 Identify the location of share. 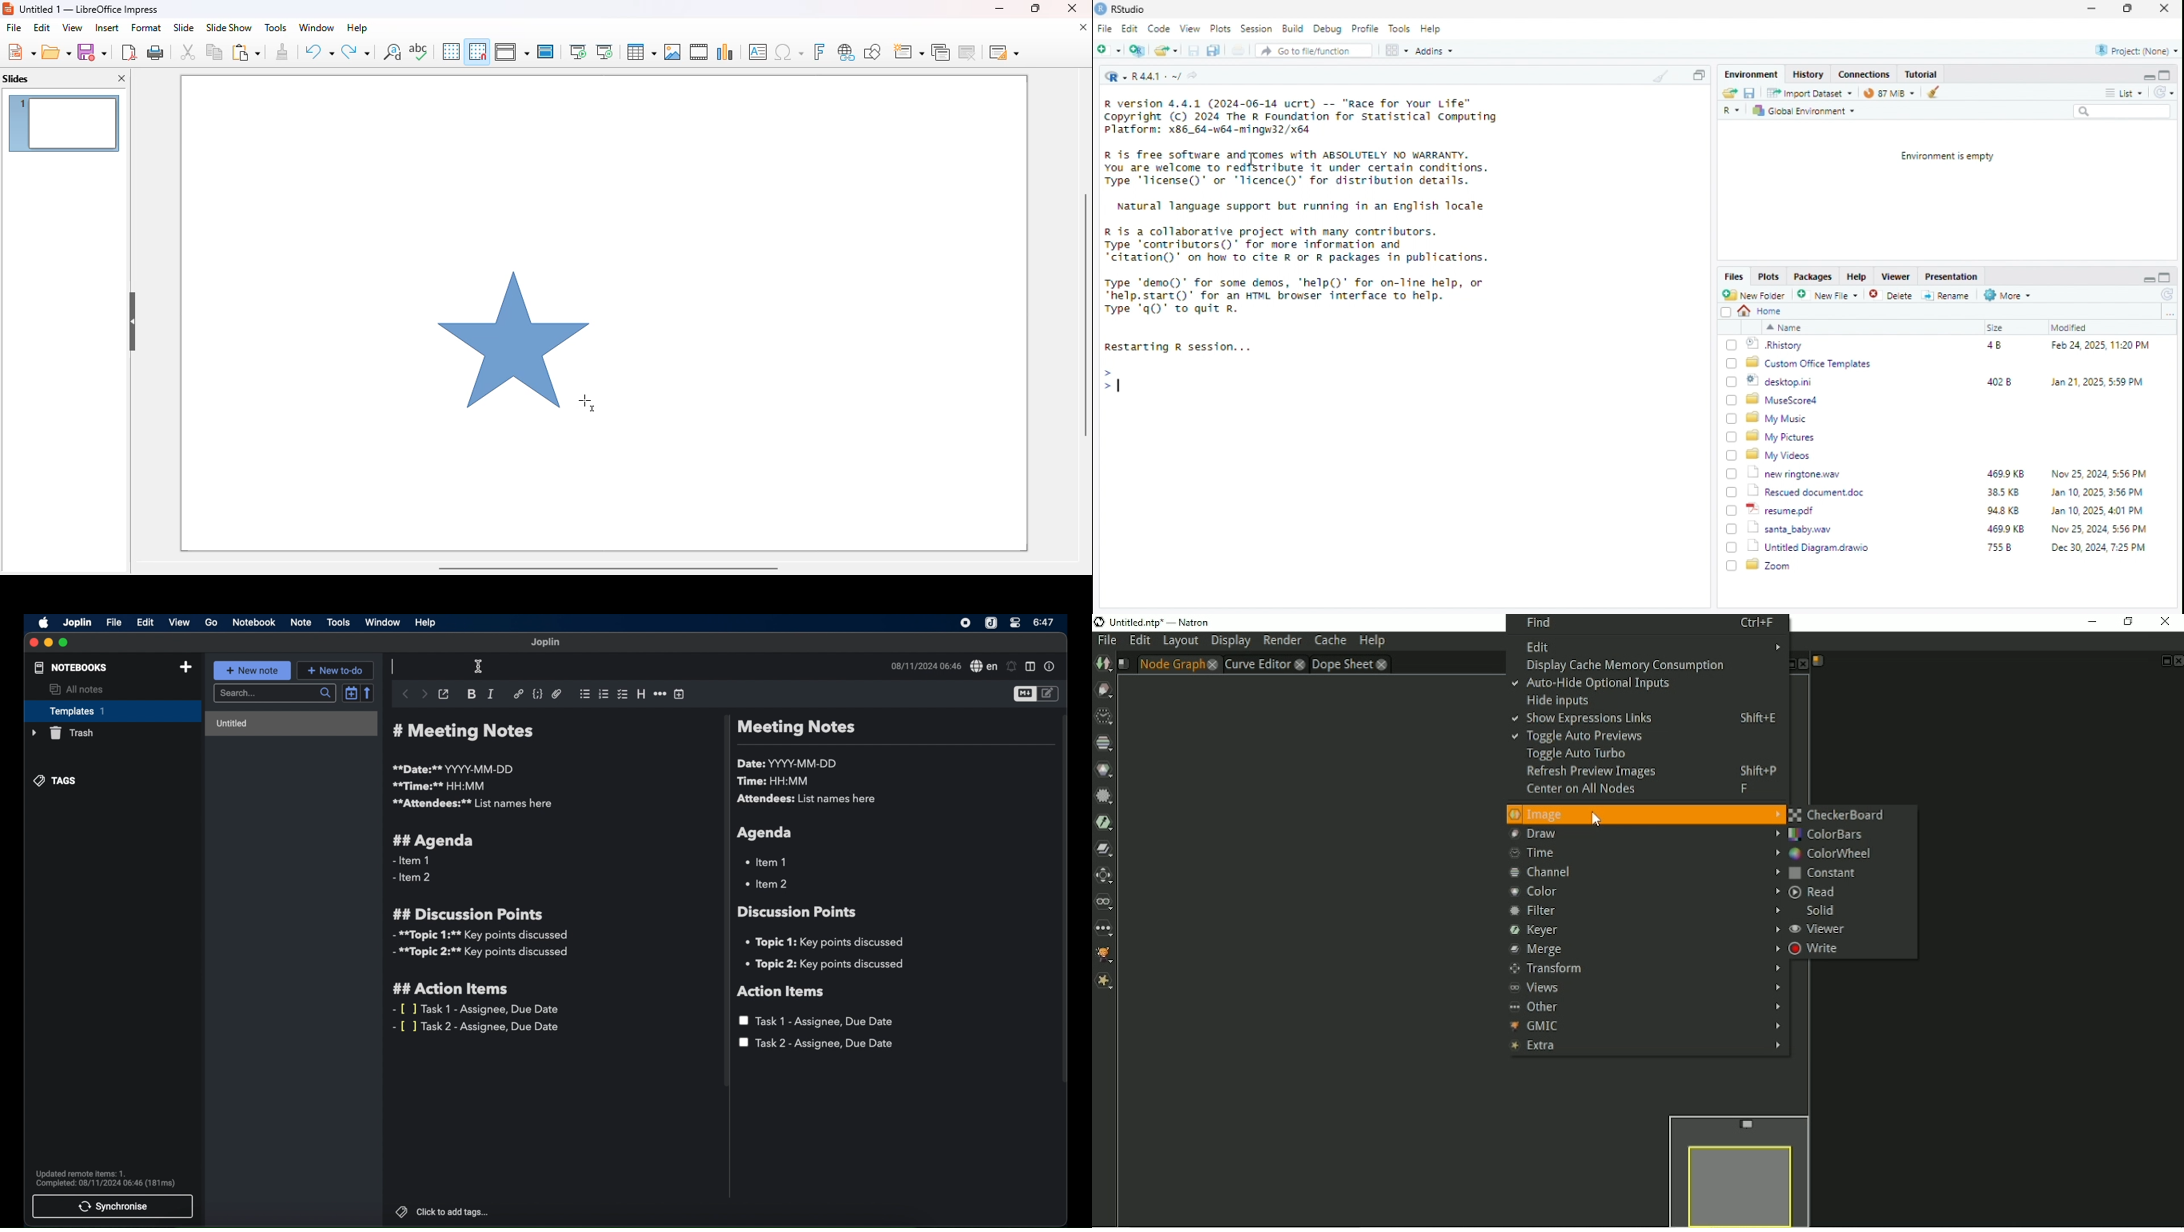
(1193, 75).